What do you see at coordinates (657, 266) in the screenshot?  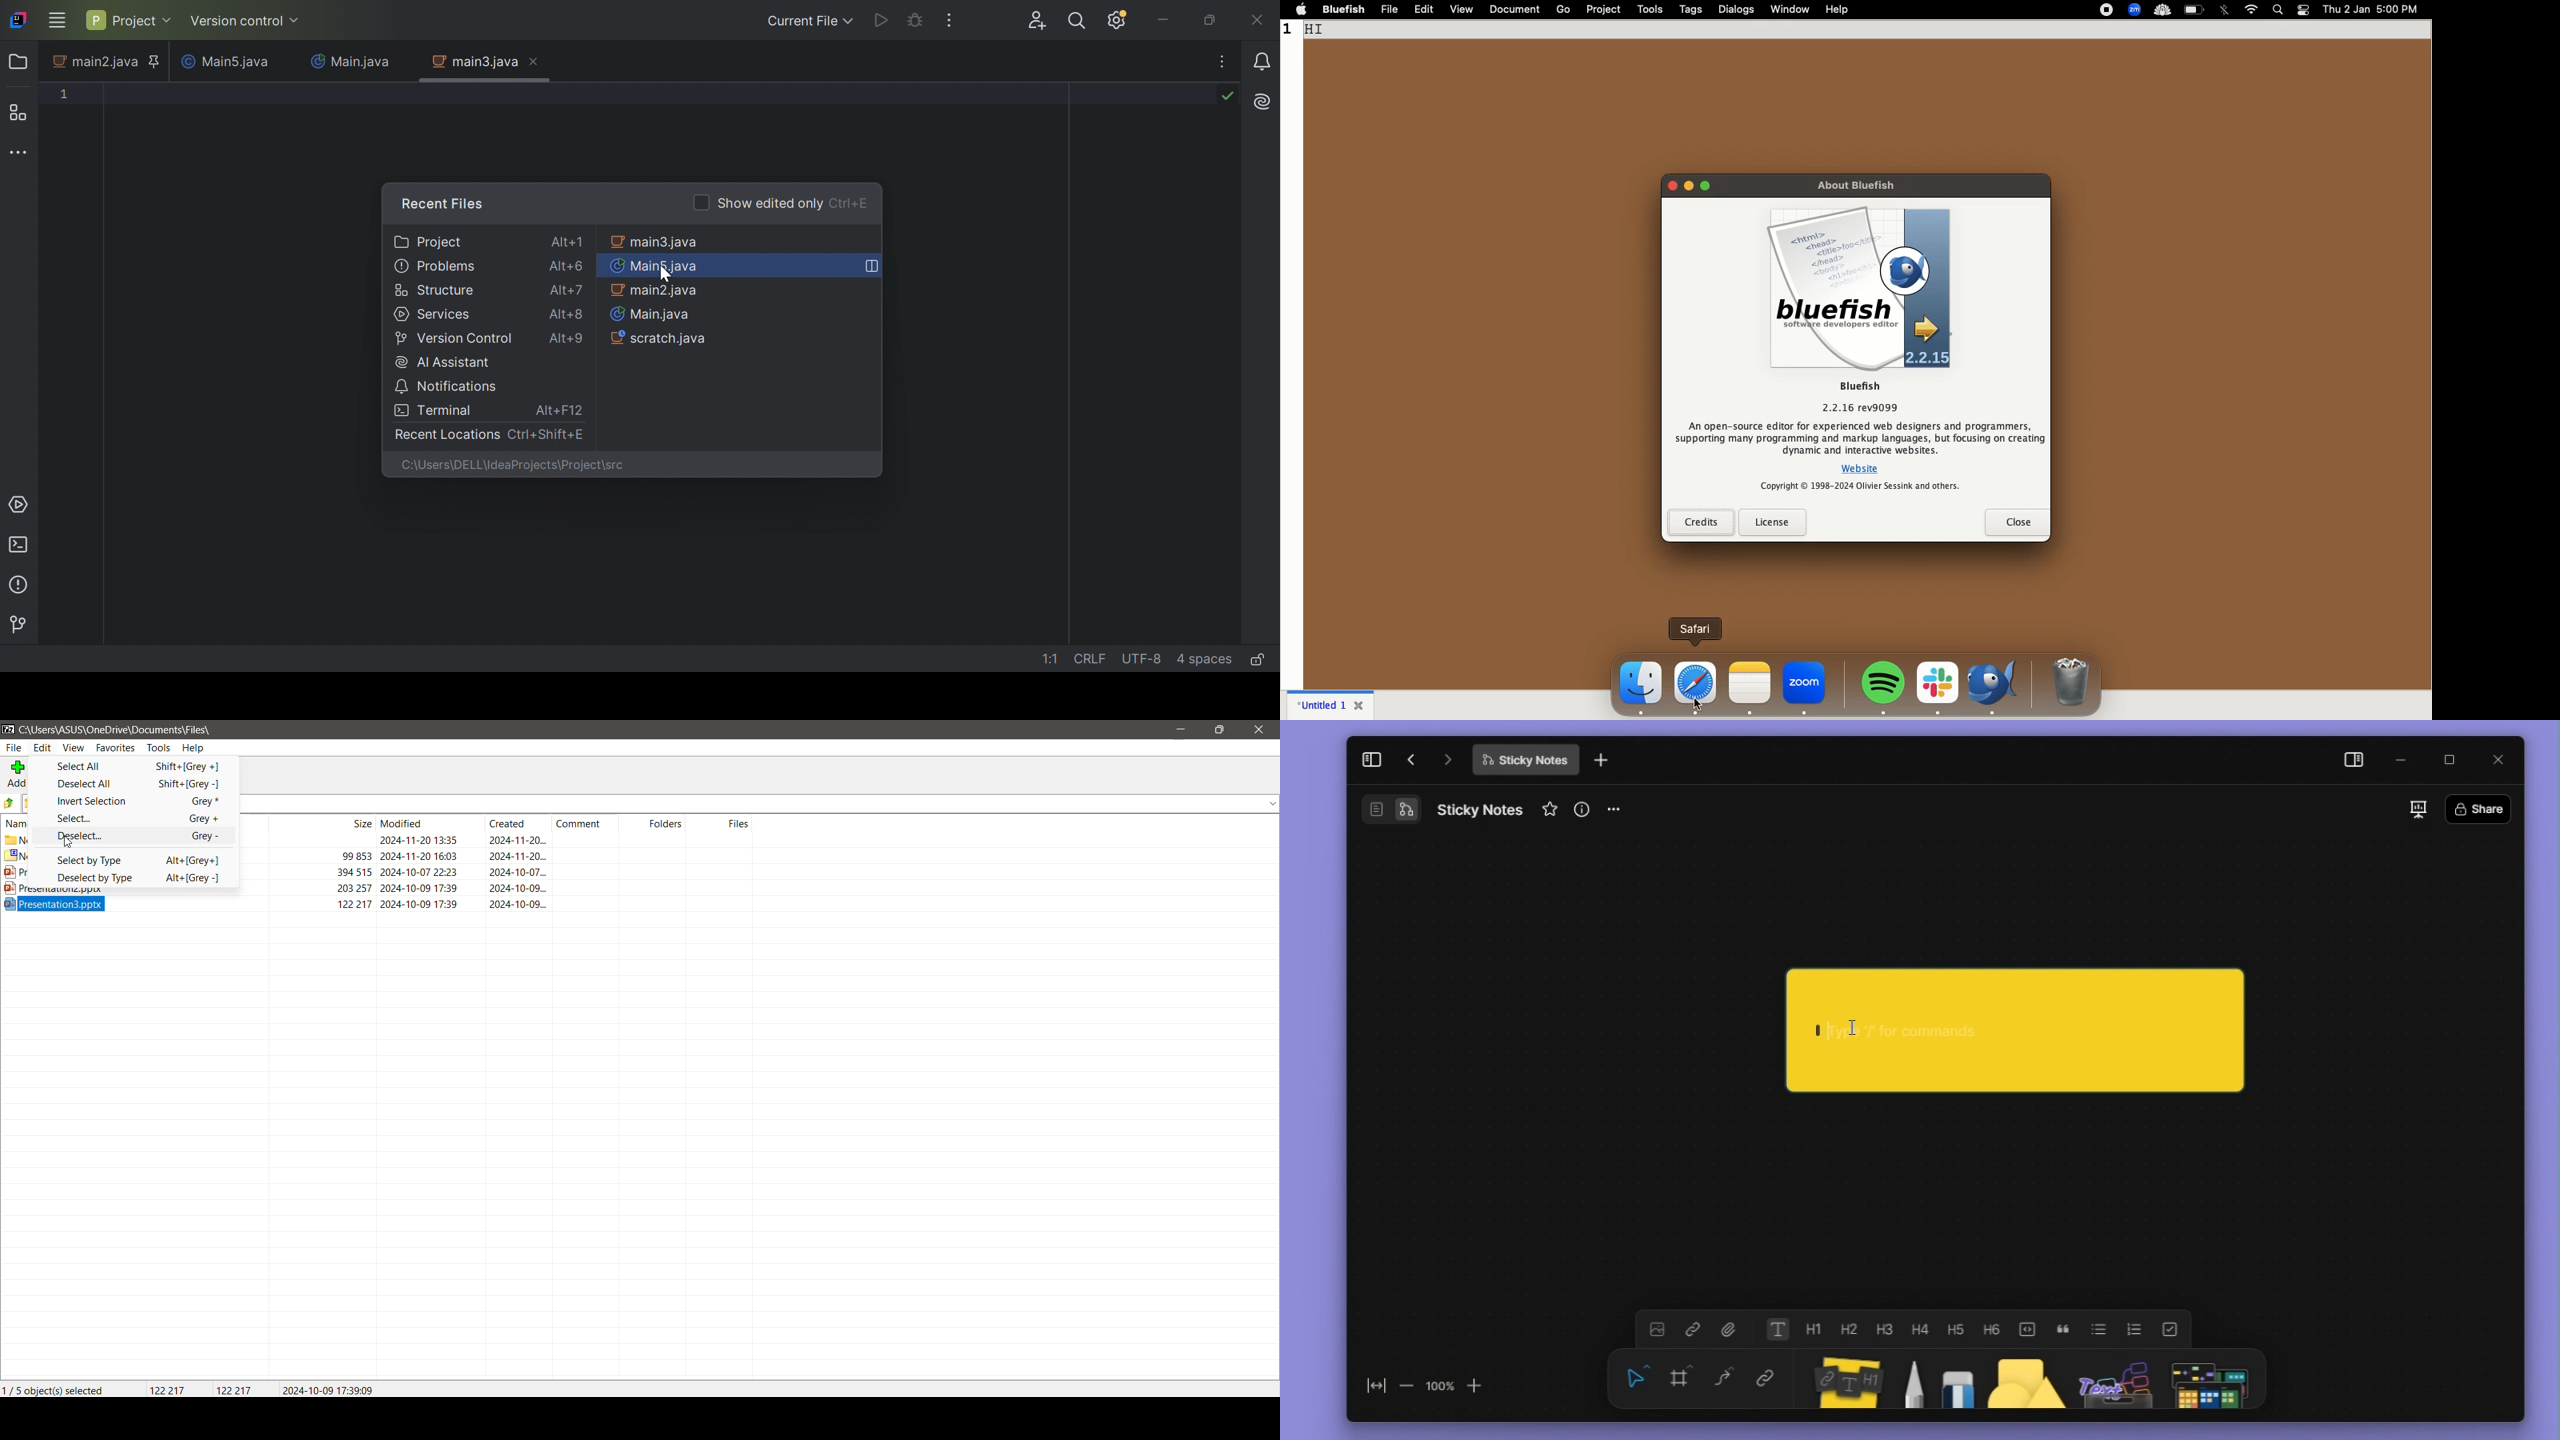 I see `Main5.java` at bounding box center [657, 266].